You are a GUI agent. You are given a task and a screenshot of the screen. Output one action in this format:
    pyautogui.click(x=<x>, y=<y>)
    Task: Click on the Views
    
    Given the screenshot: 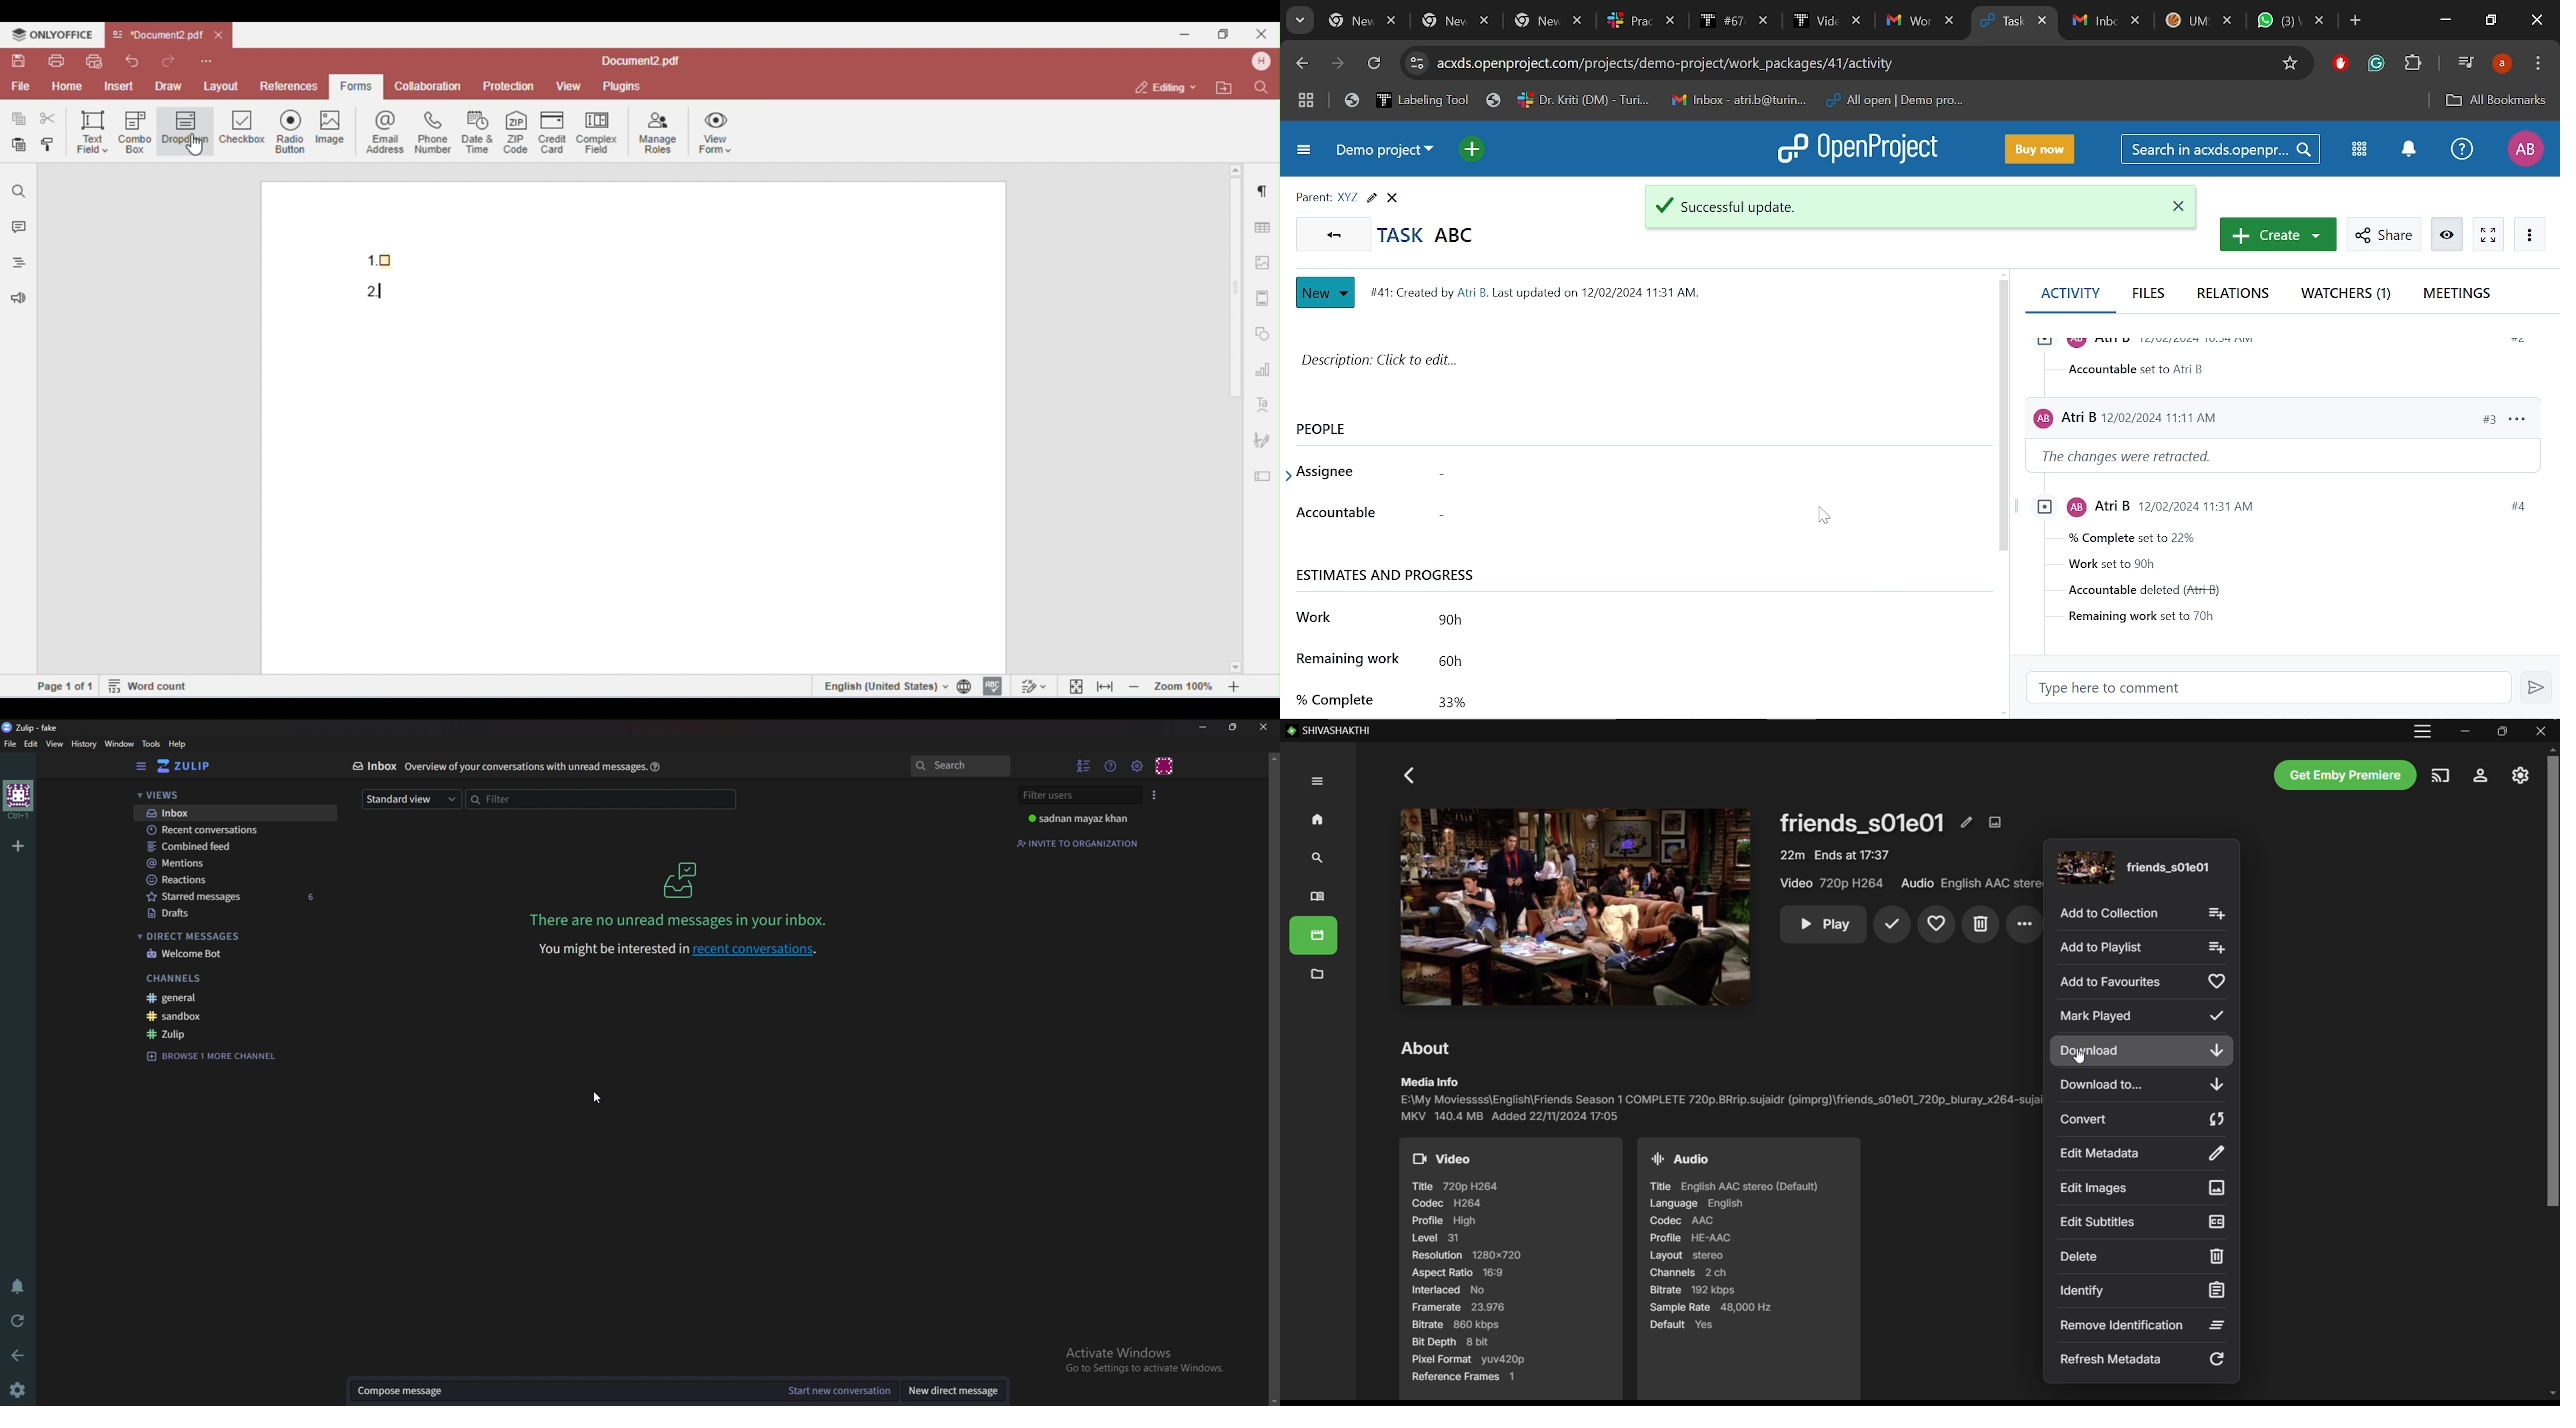 What is the action you would take?
    pyautogui.click(x=225, y=794)
    